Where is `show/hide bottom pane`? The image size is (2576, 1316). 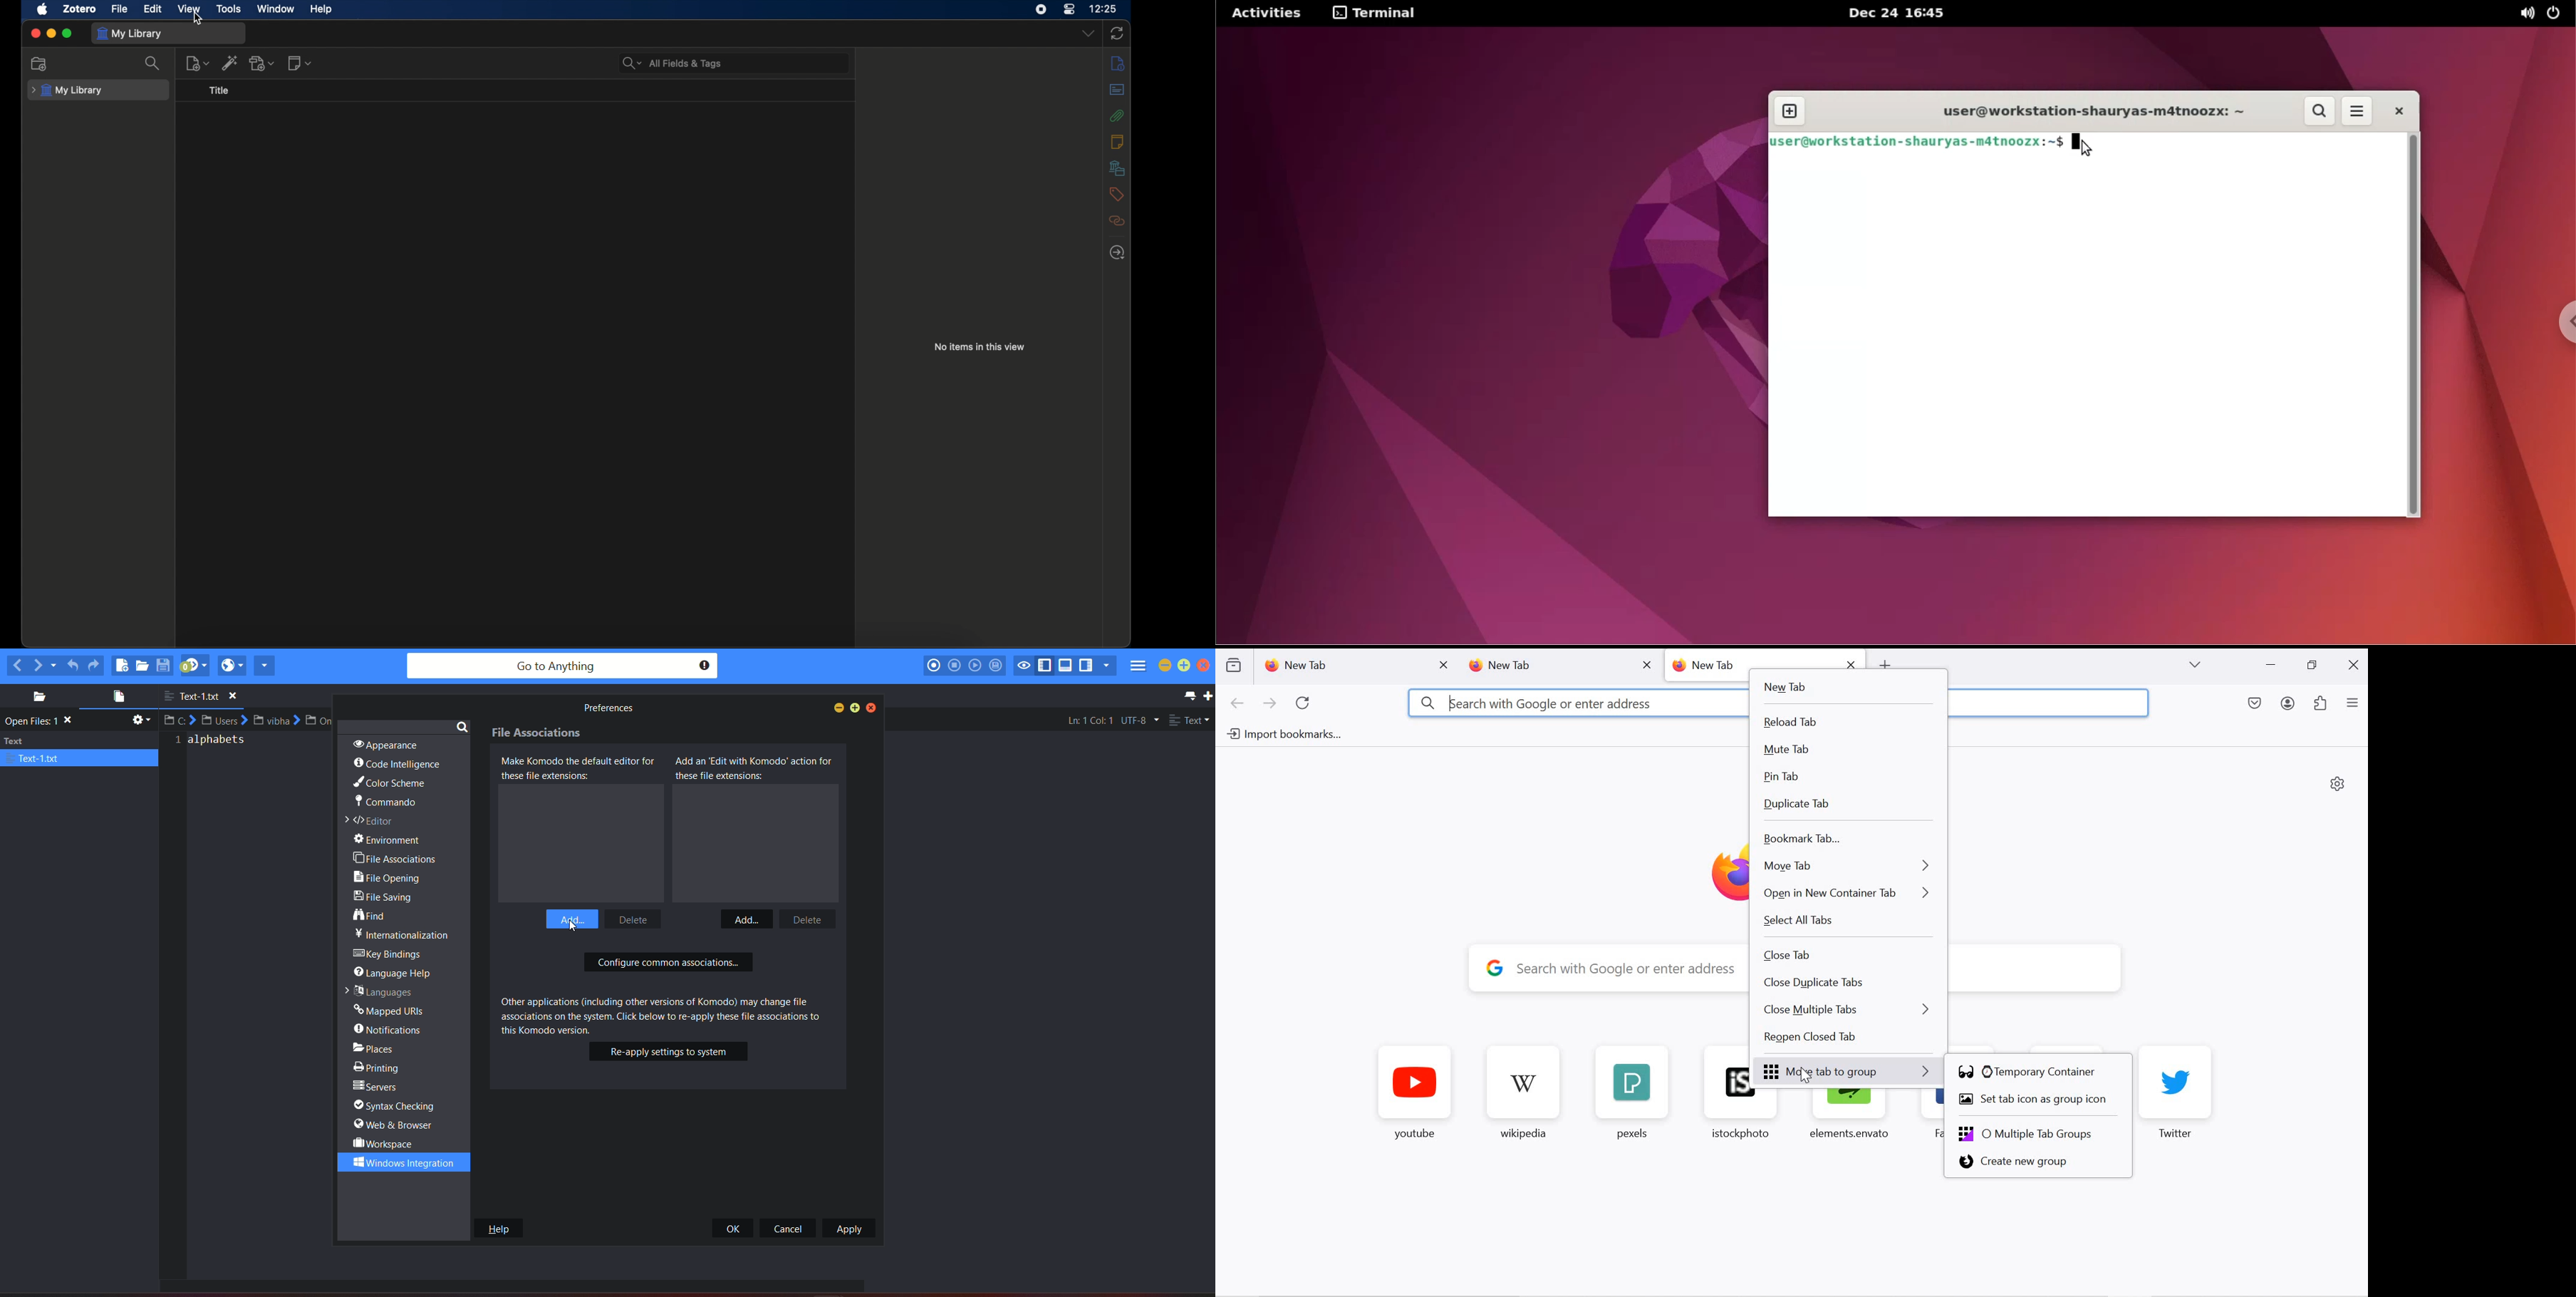 show/hide bottom pane is located at coordinates (1067, 667).